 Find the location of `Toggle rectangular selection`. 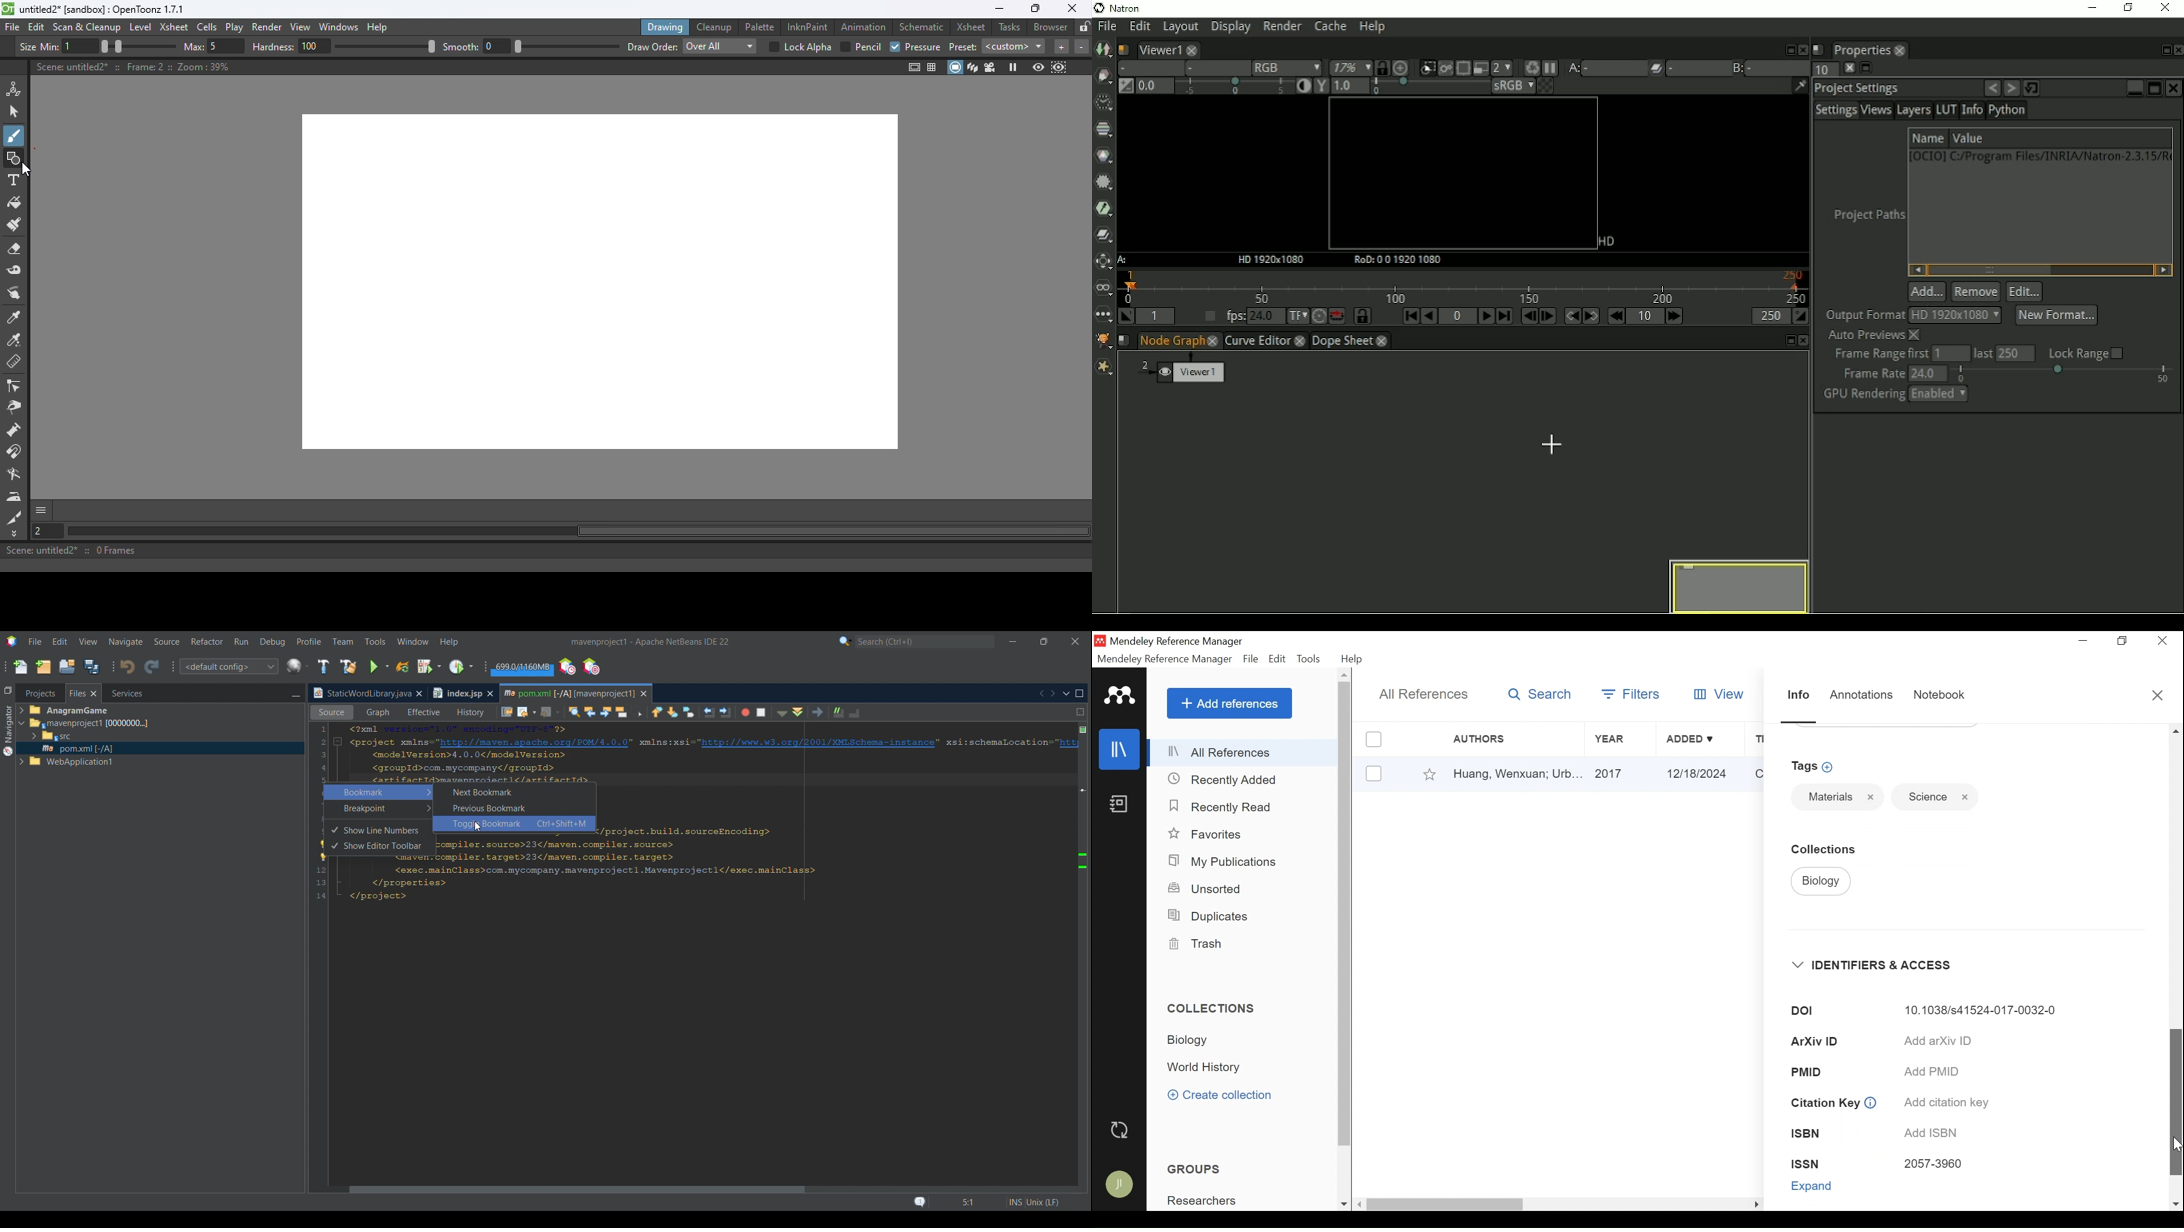

Toggle rectangular selection is located at coordinates (639, 713).